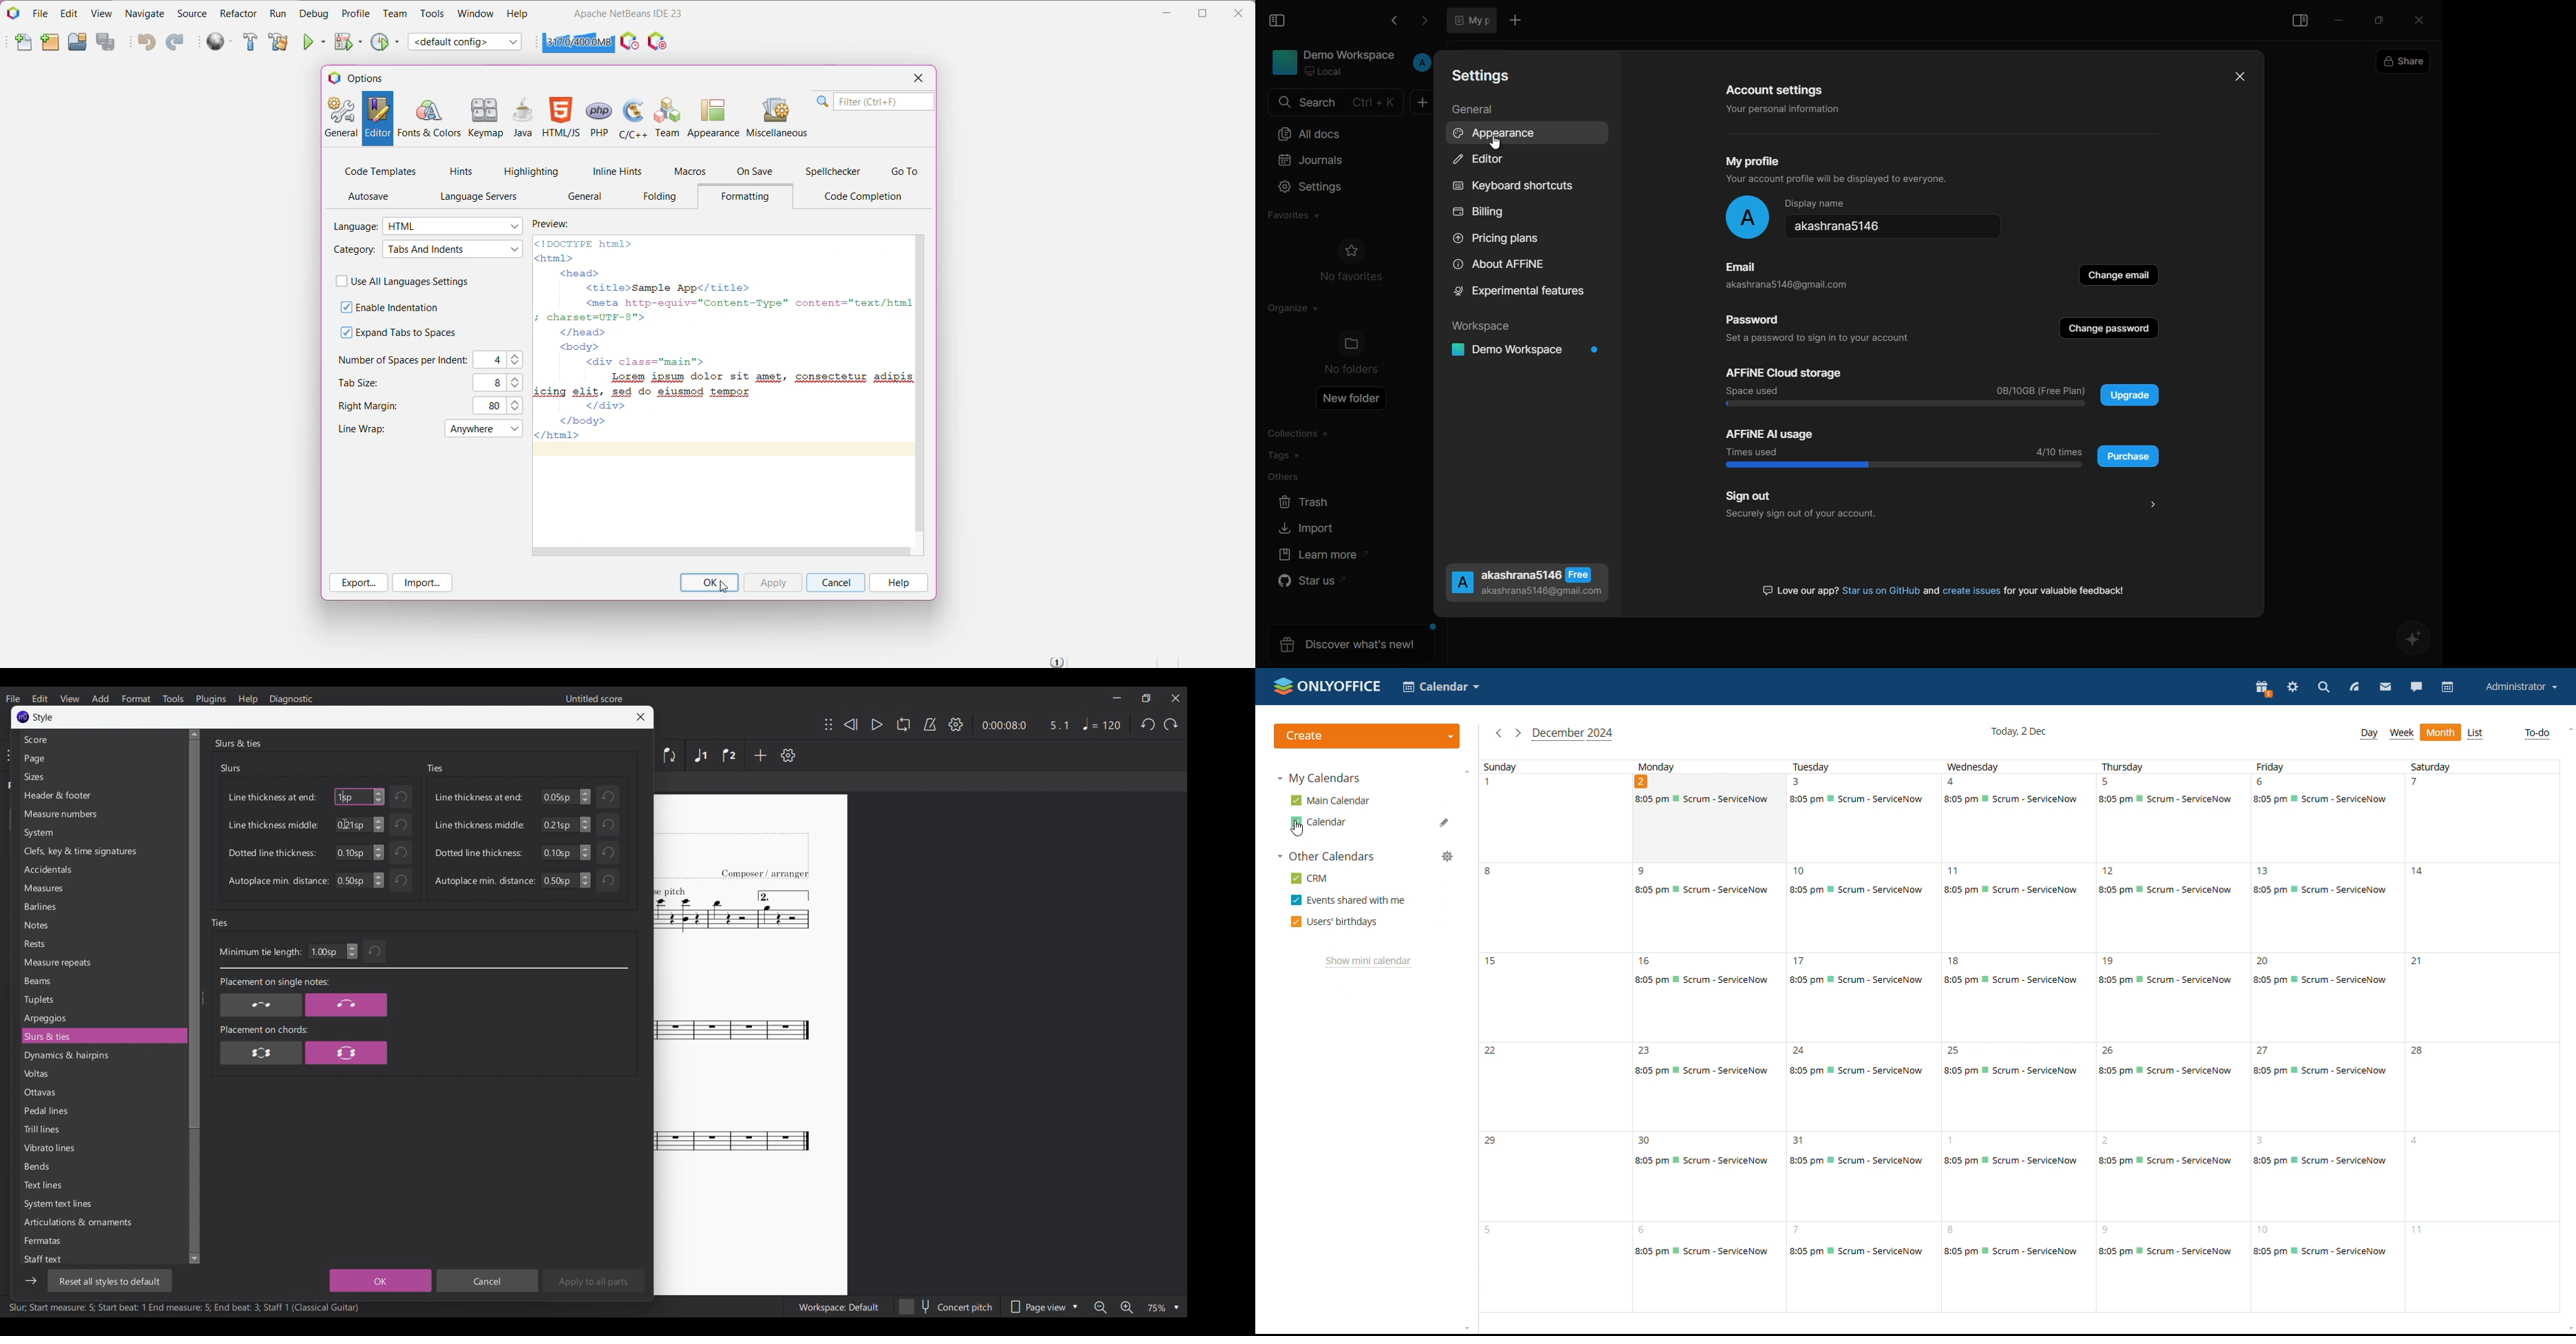  I want to click on month view, so click(2440, 733).